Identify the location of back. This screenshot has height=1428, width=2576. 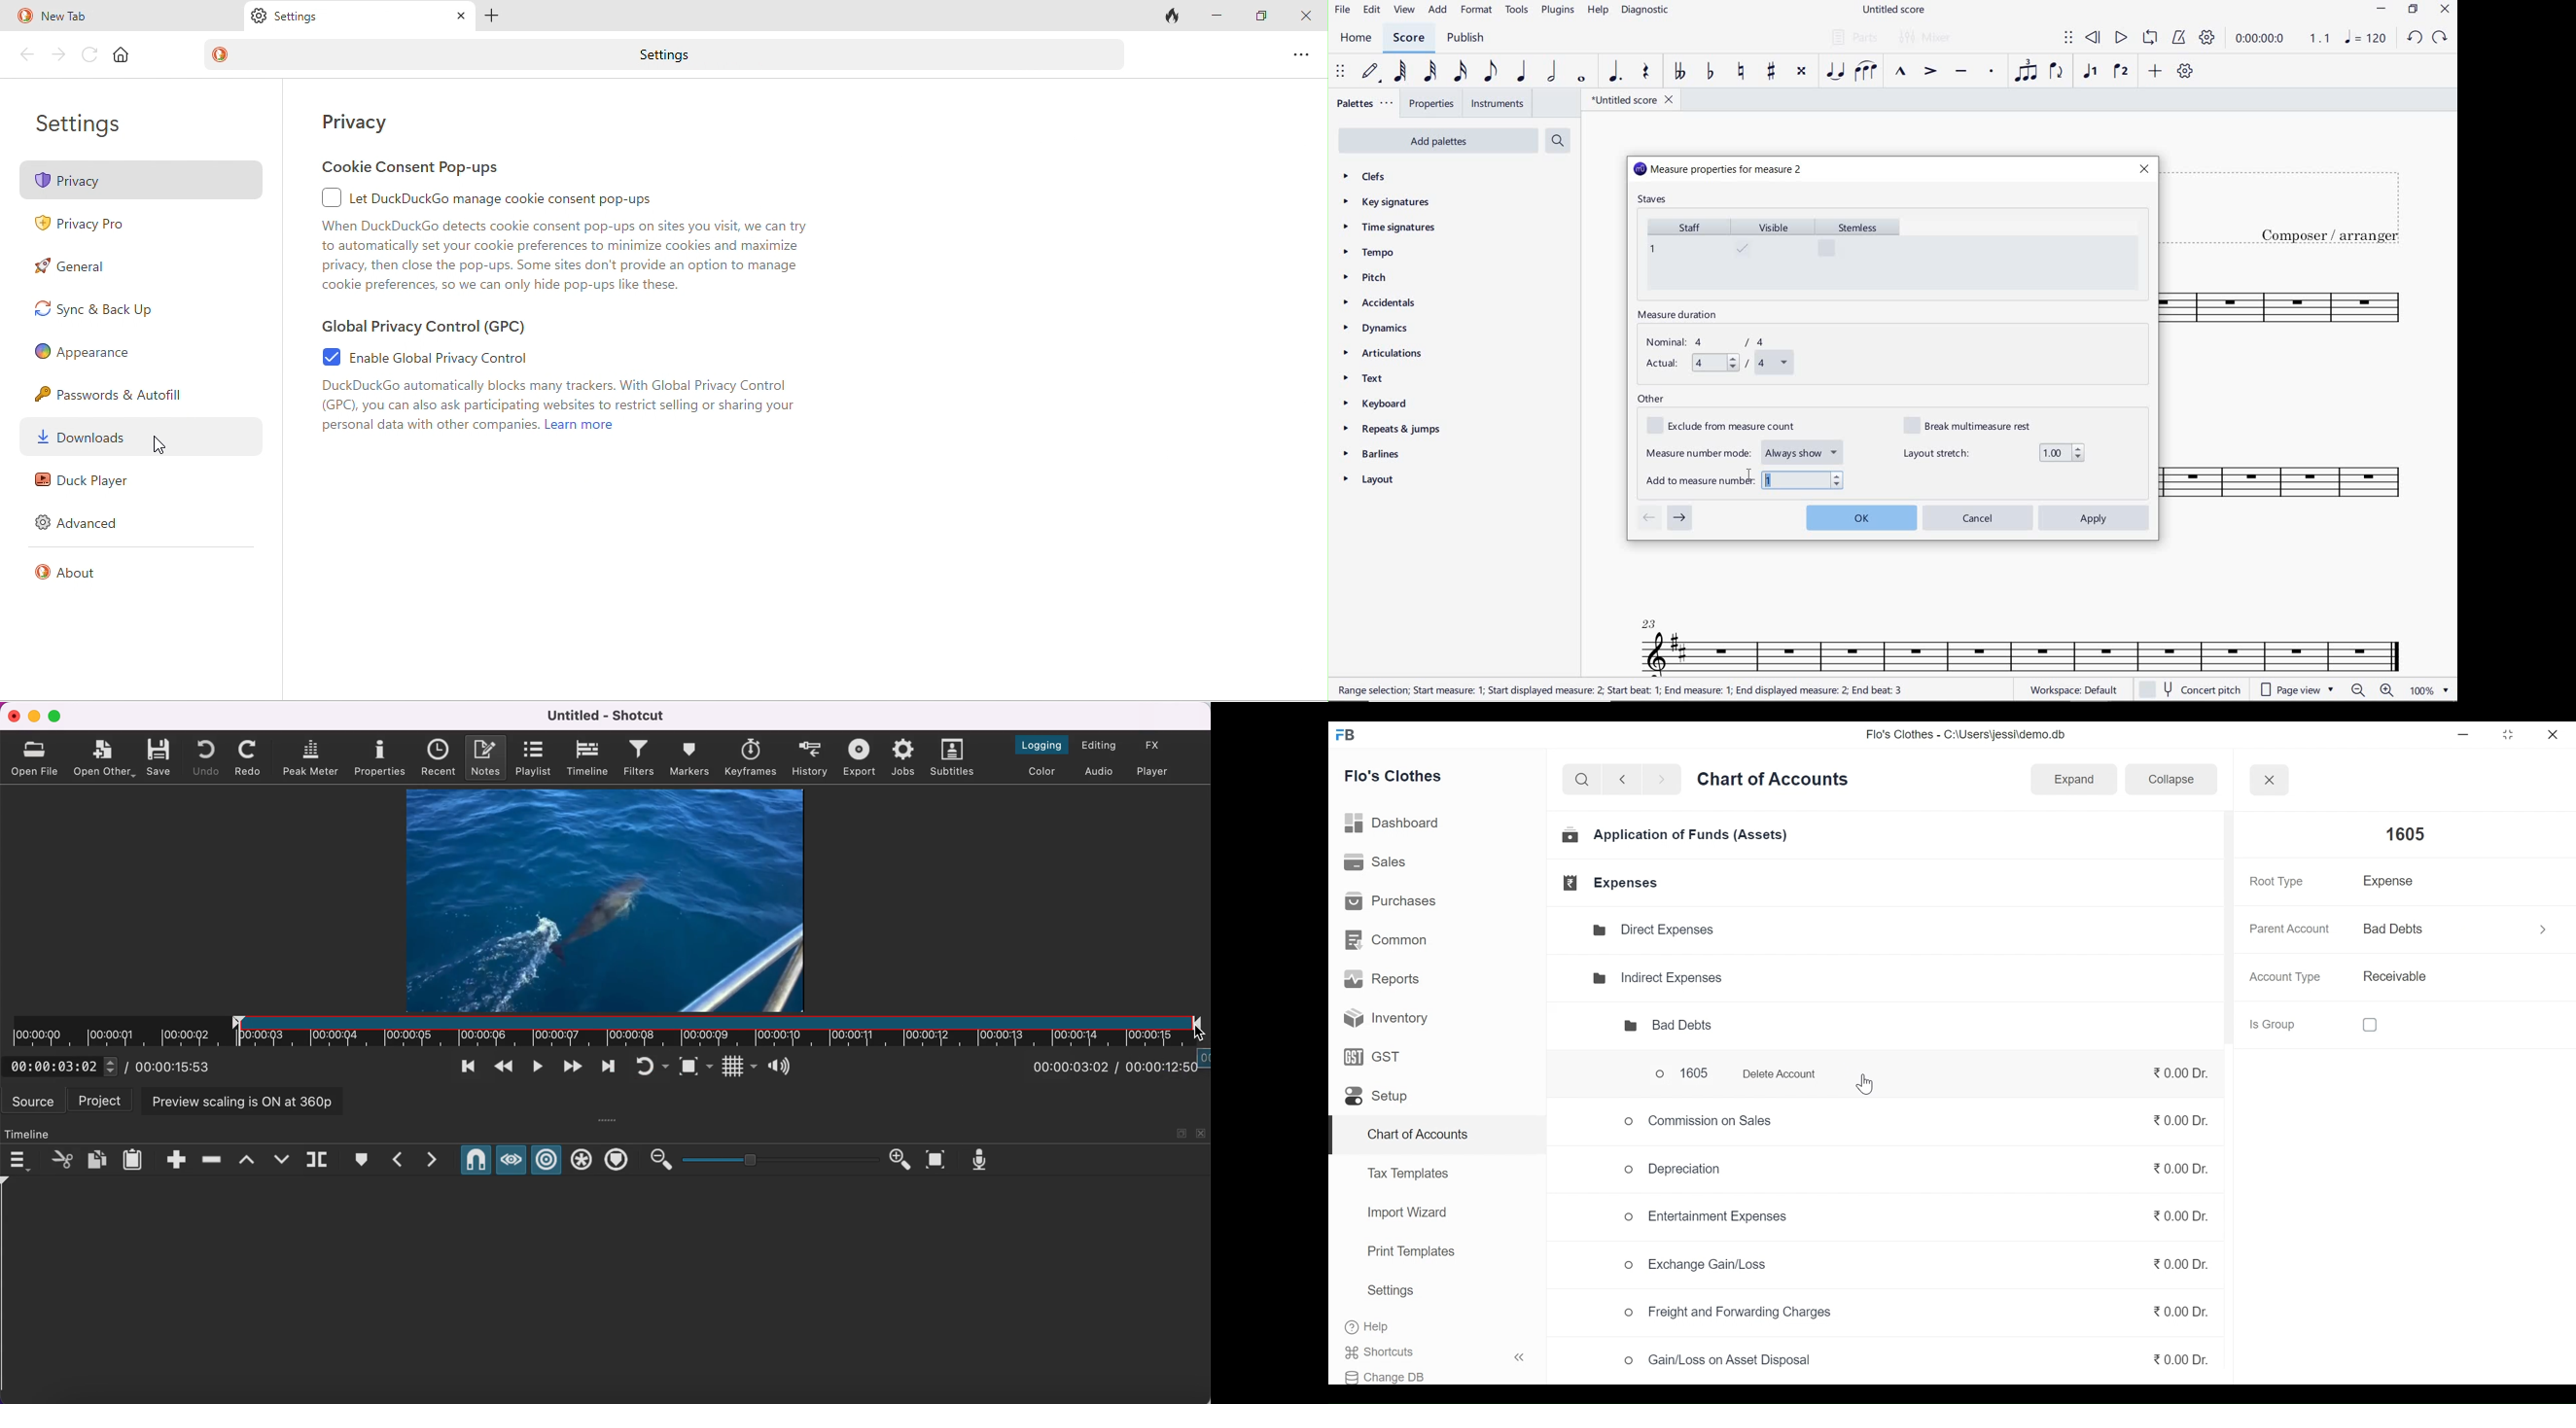
(1627, 781).